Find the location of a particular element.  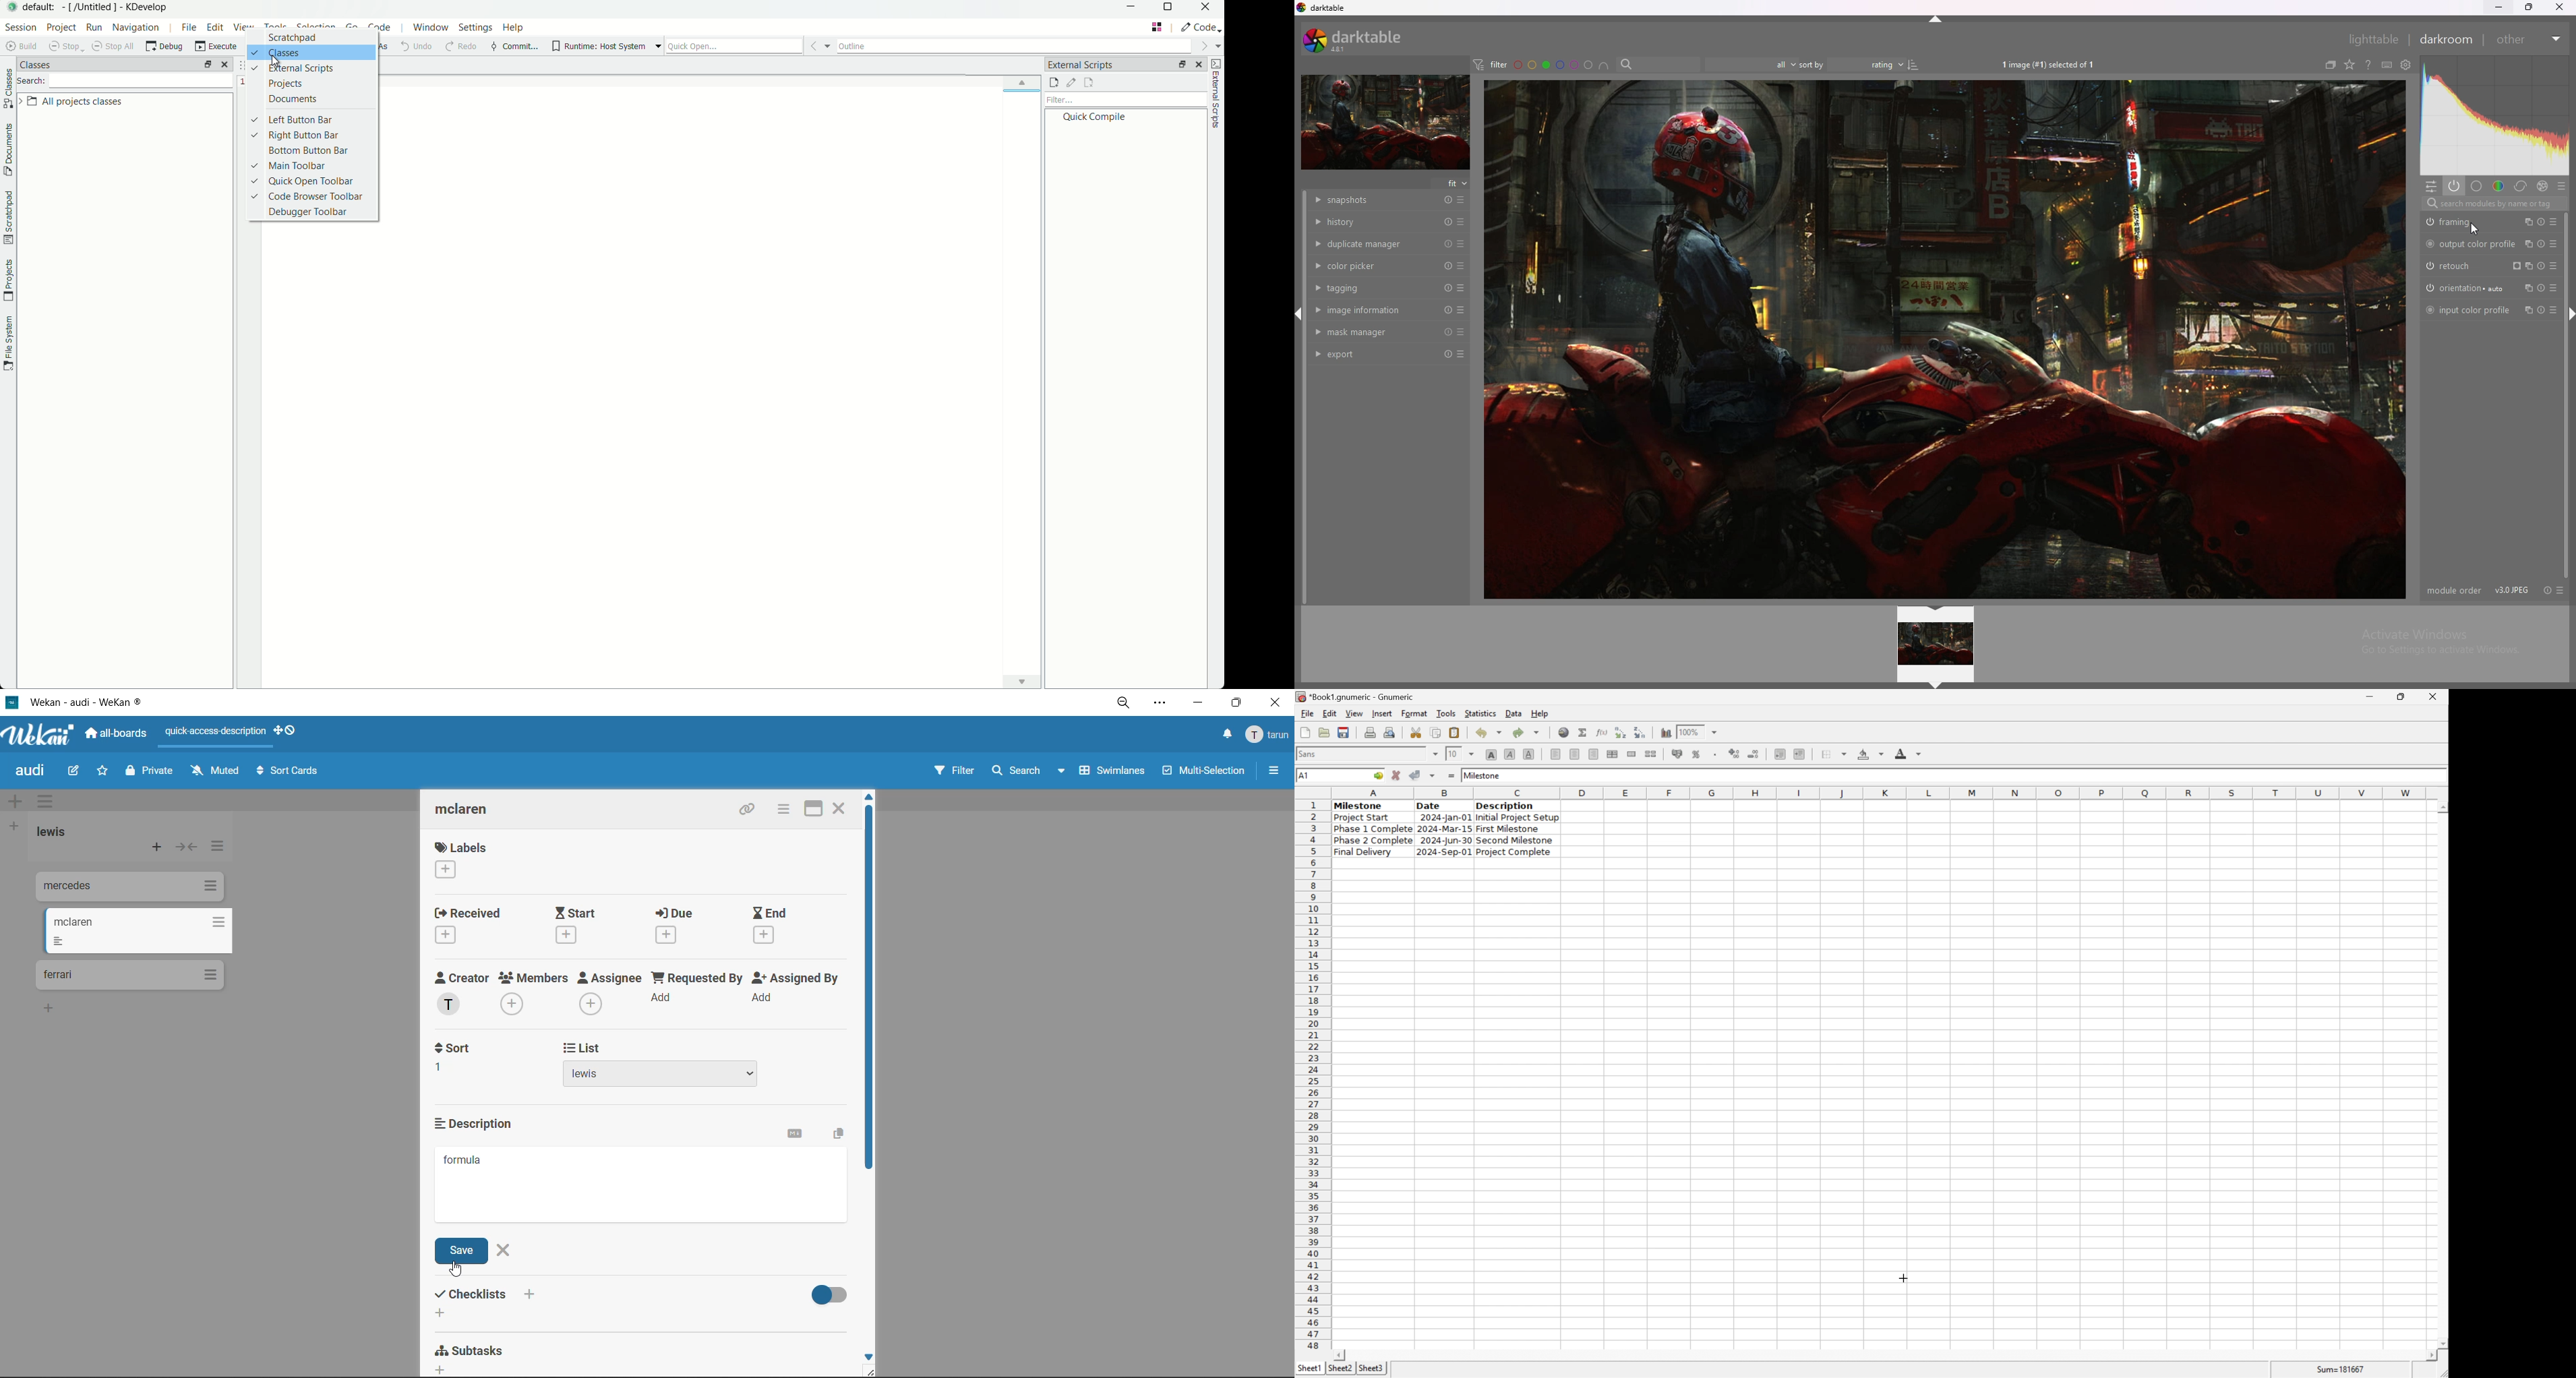

minimize is located at coordinates (1197, 701).